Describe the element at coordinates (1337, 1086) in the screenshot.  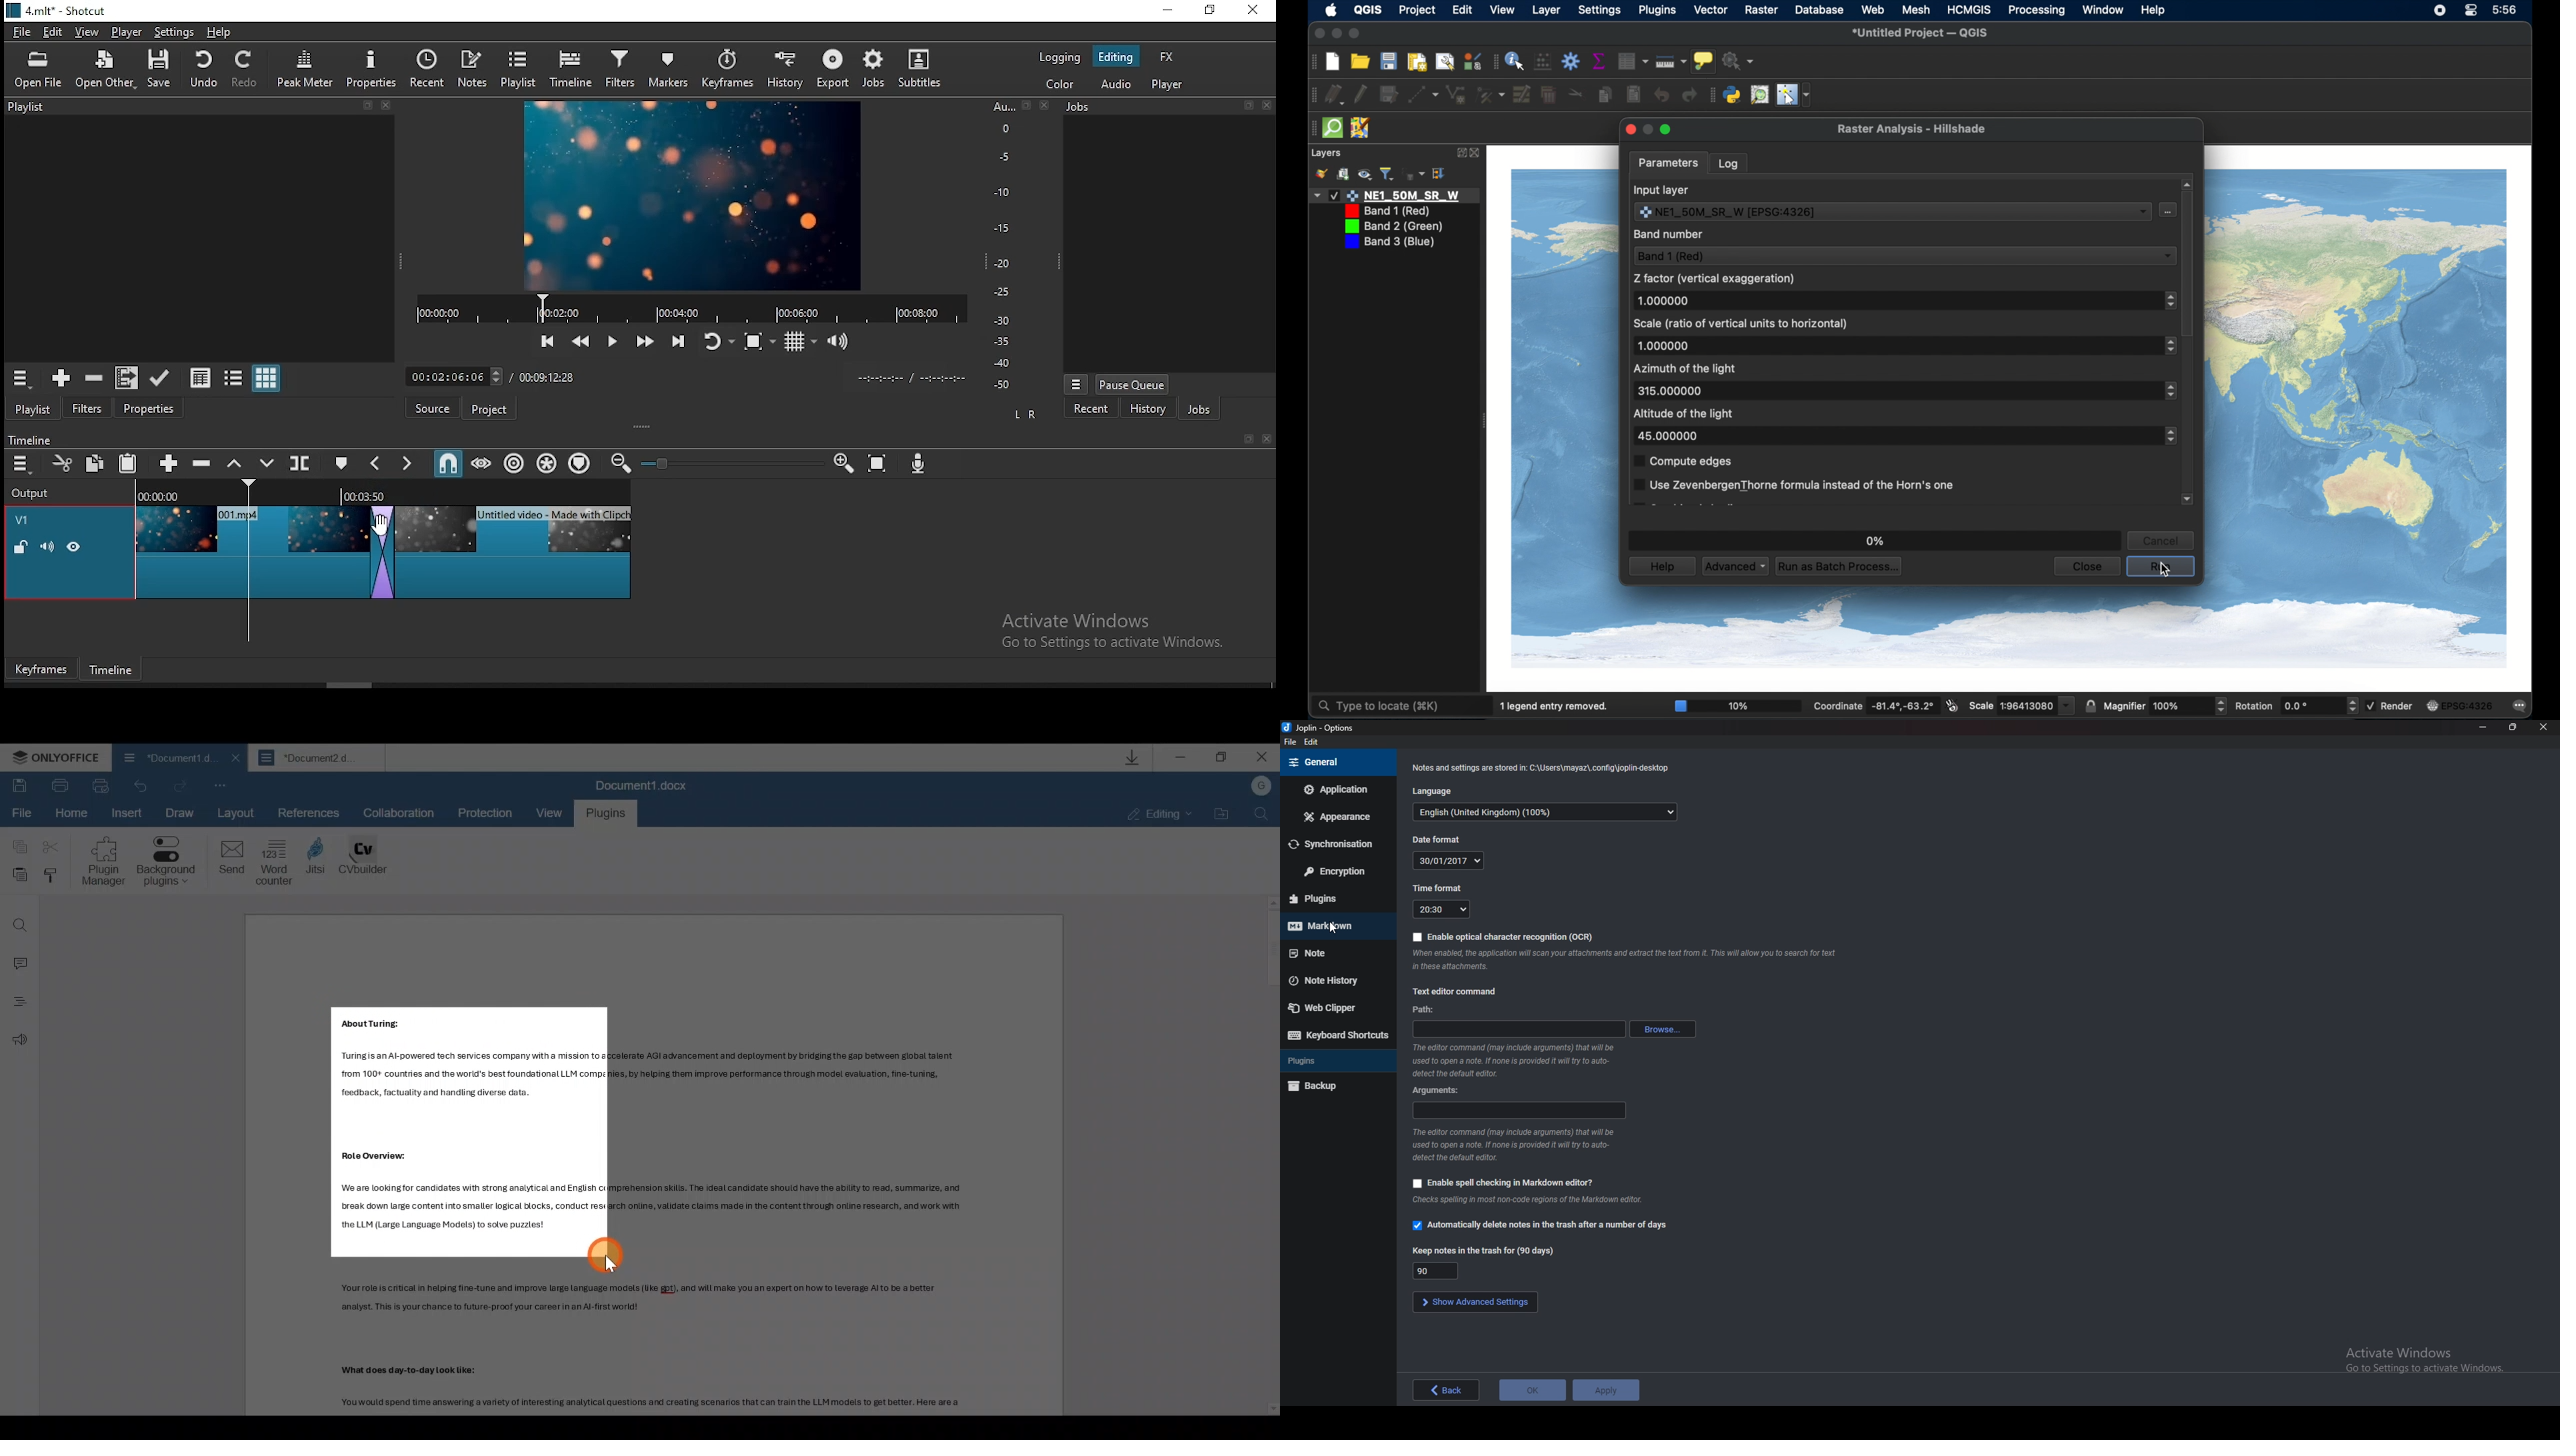
I see `Back up` at that location.